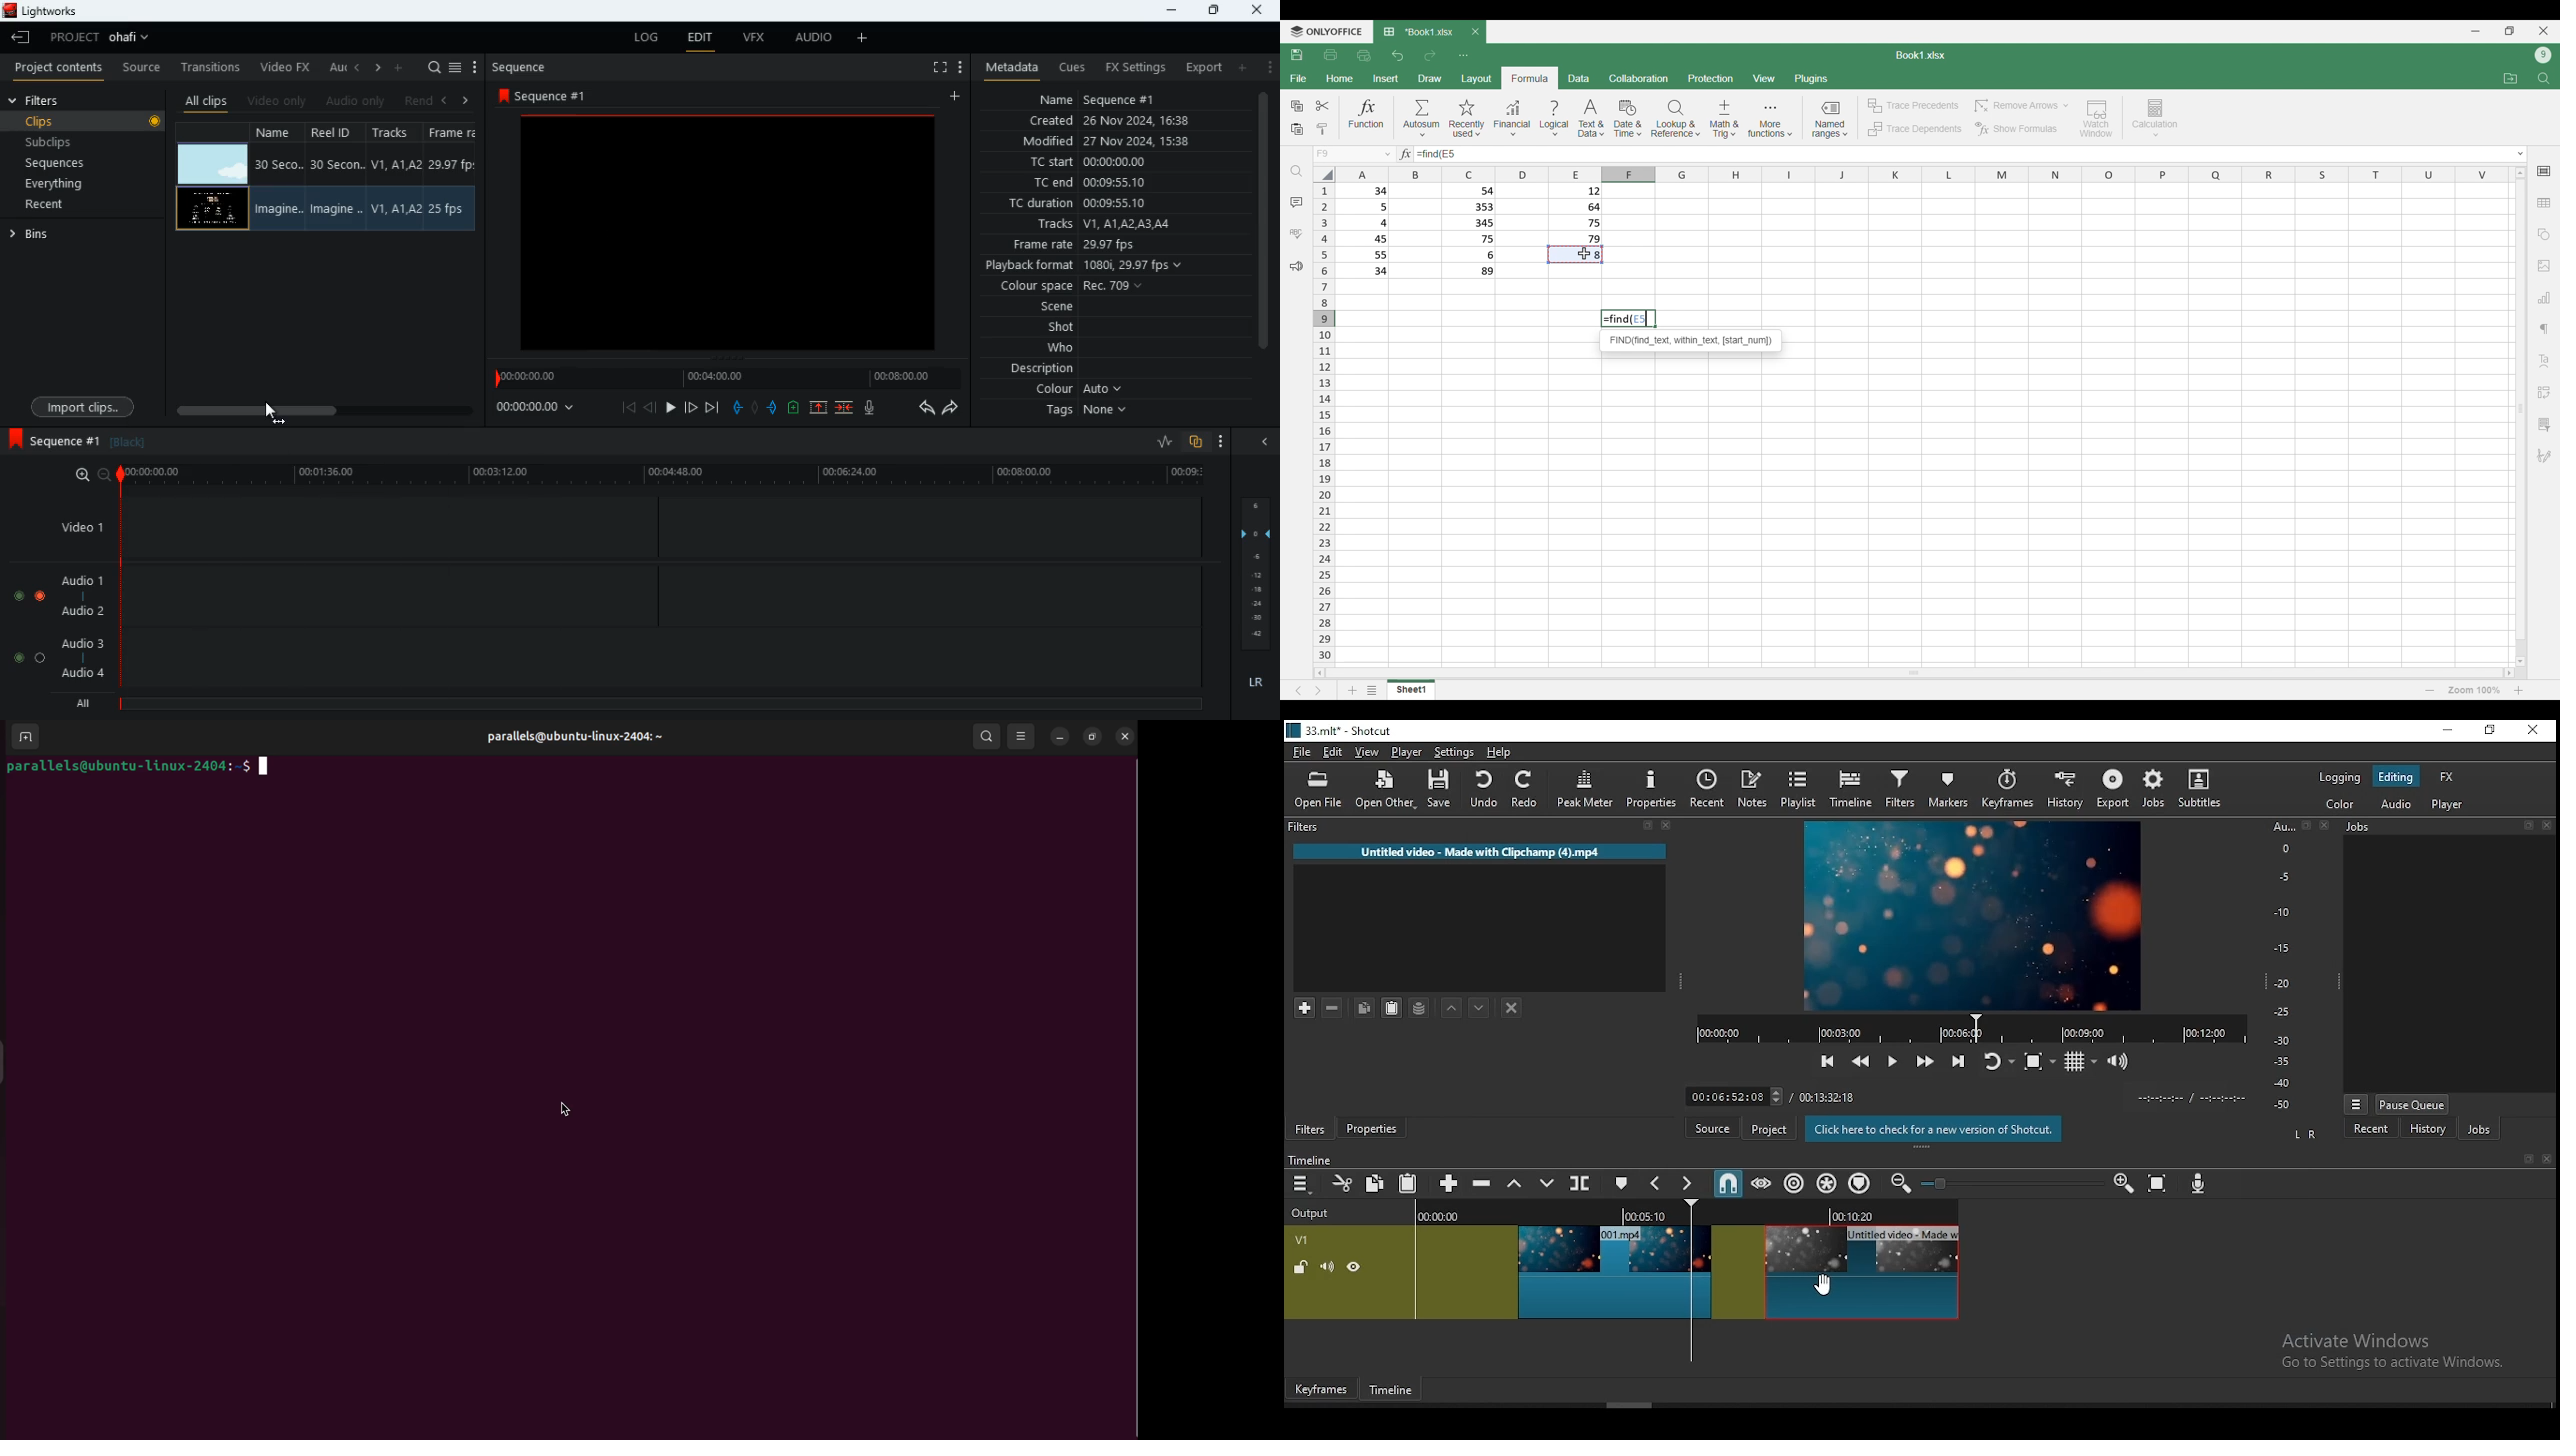  What do you see at coordinates (1449, 153) in the screenshot?
I see `Selected cell number added` at bounding box center [1449, 153].